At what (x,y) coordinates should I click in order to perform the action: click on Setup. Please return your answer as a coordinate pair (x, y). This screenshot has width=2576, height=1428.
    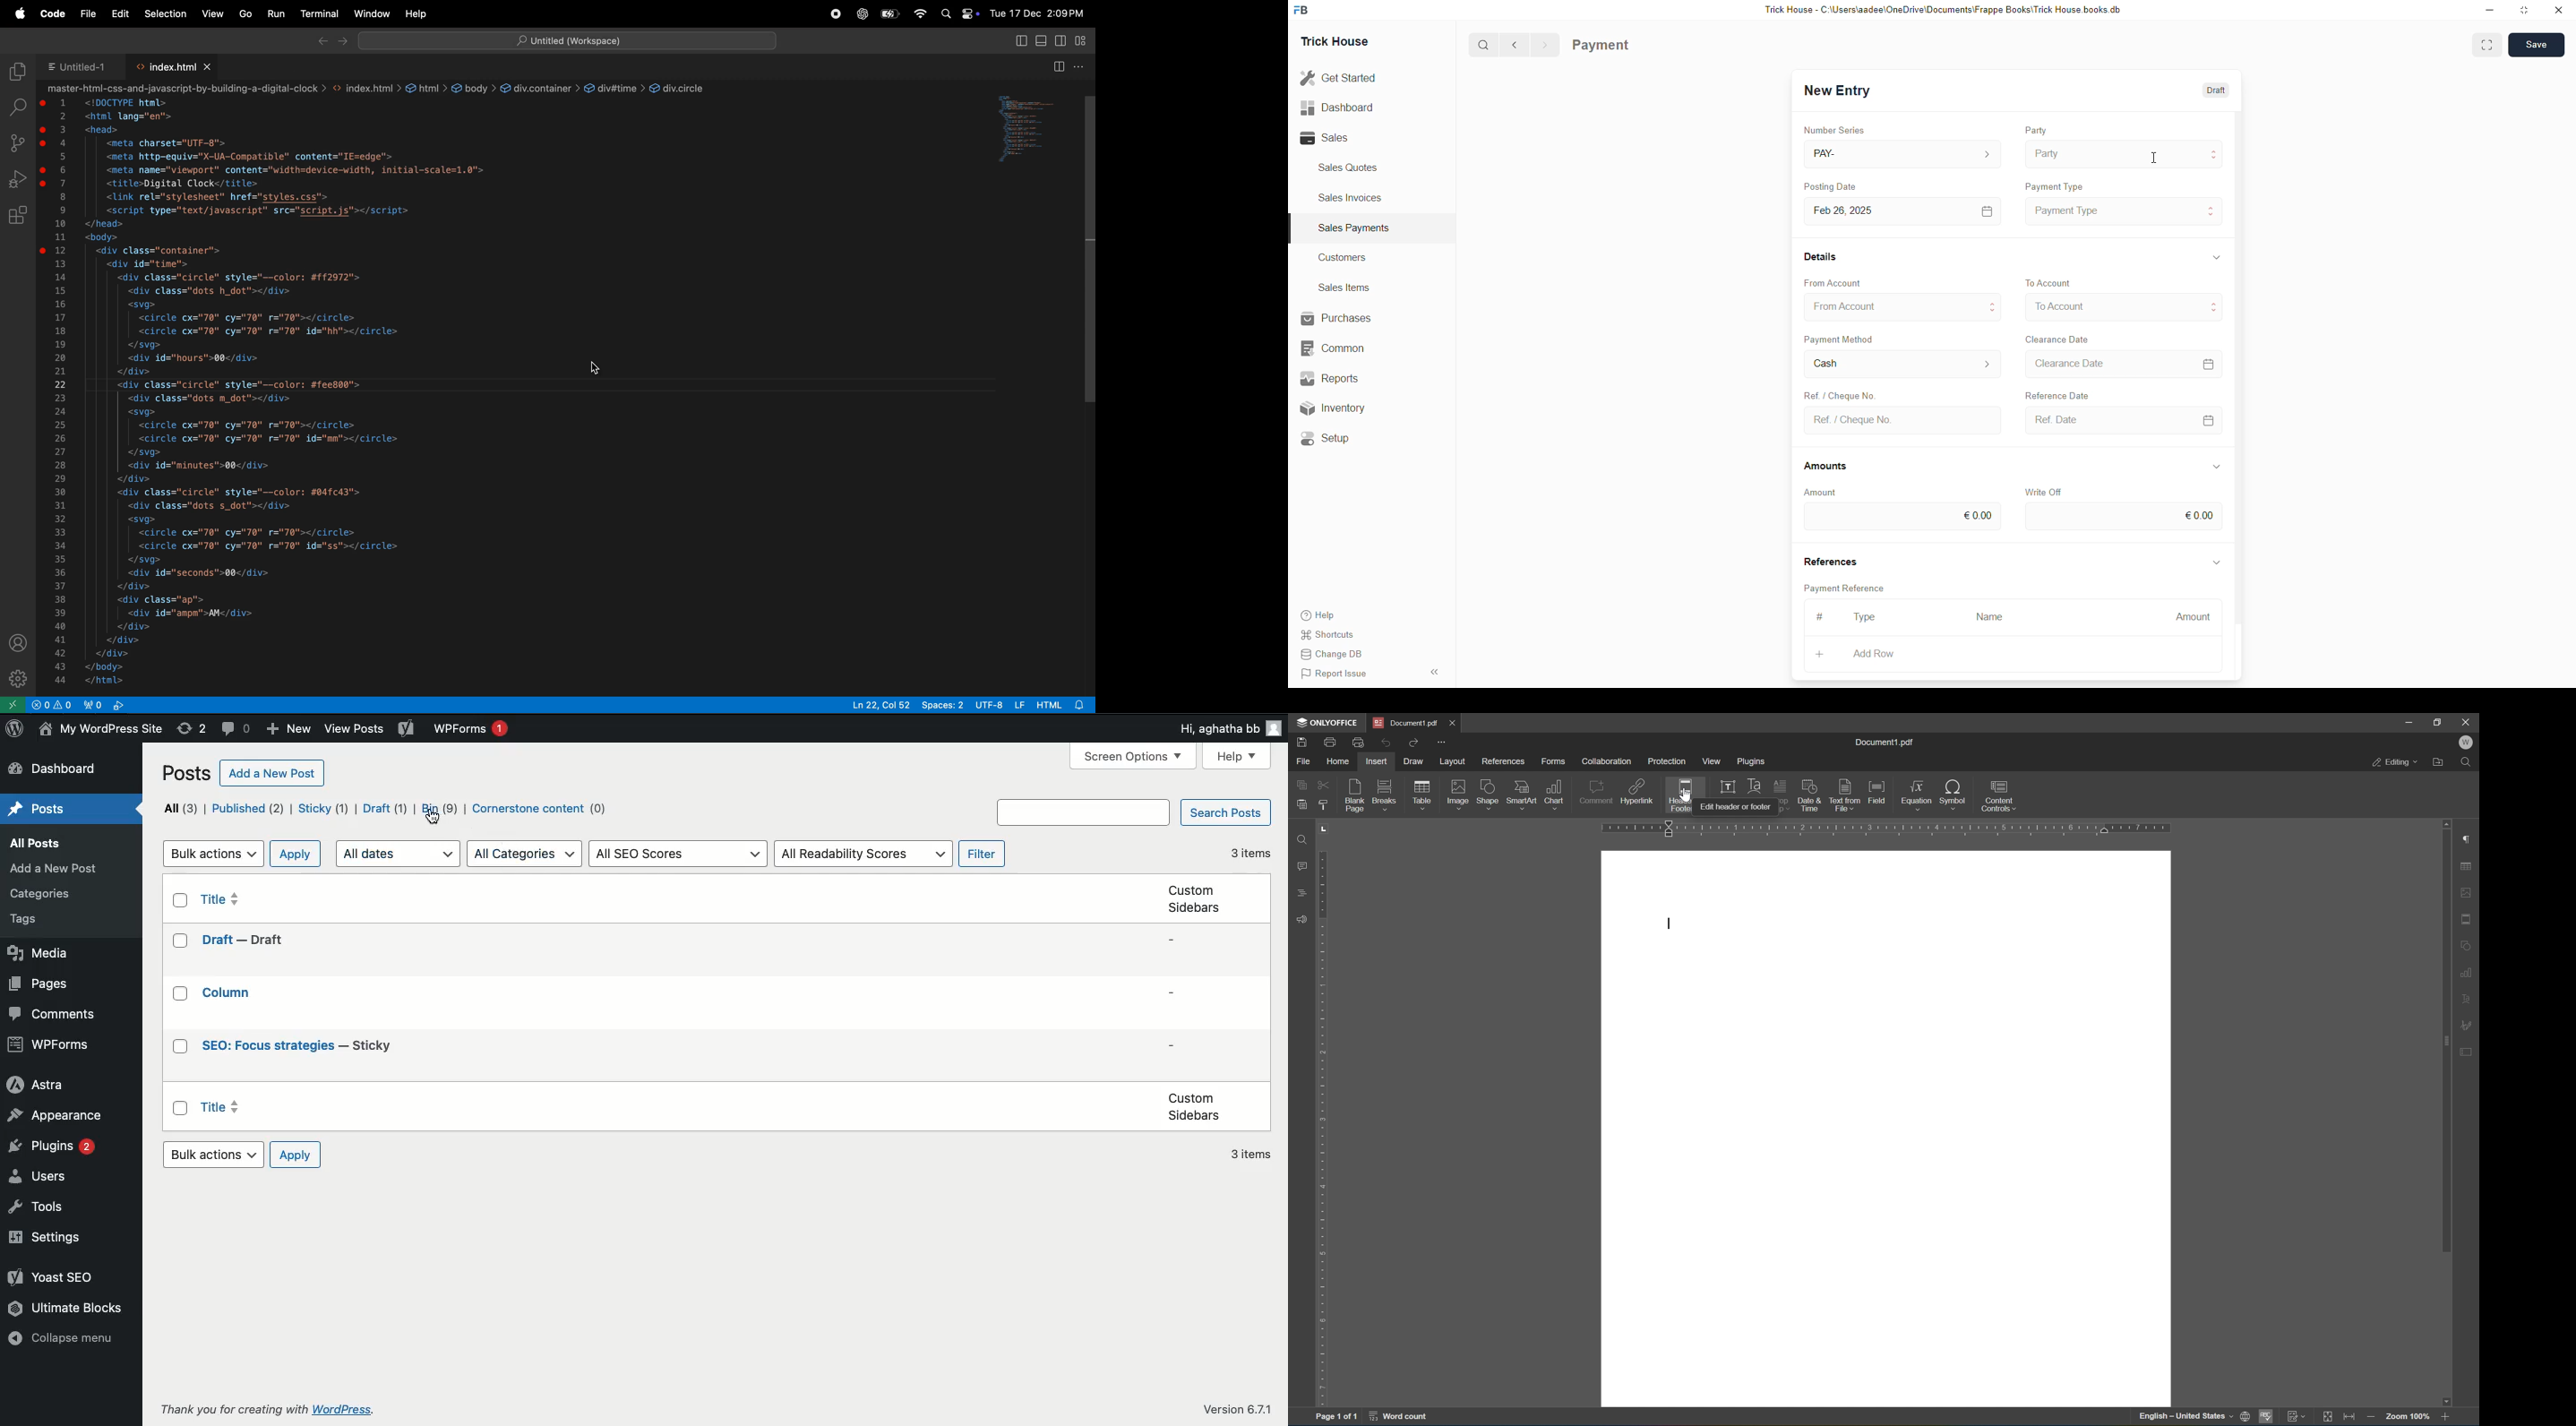
    Looking at the image, I should click on (1332, 441).